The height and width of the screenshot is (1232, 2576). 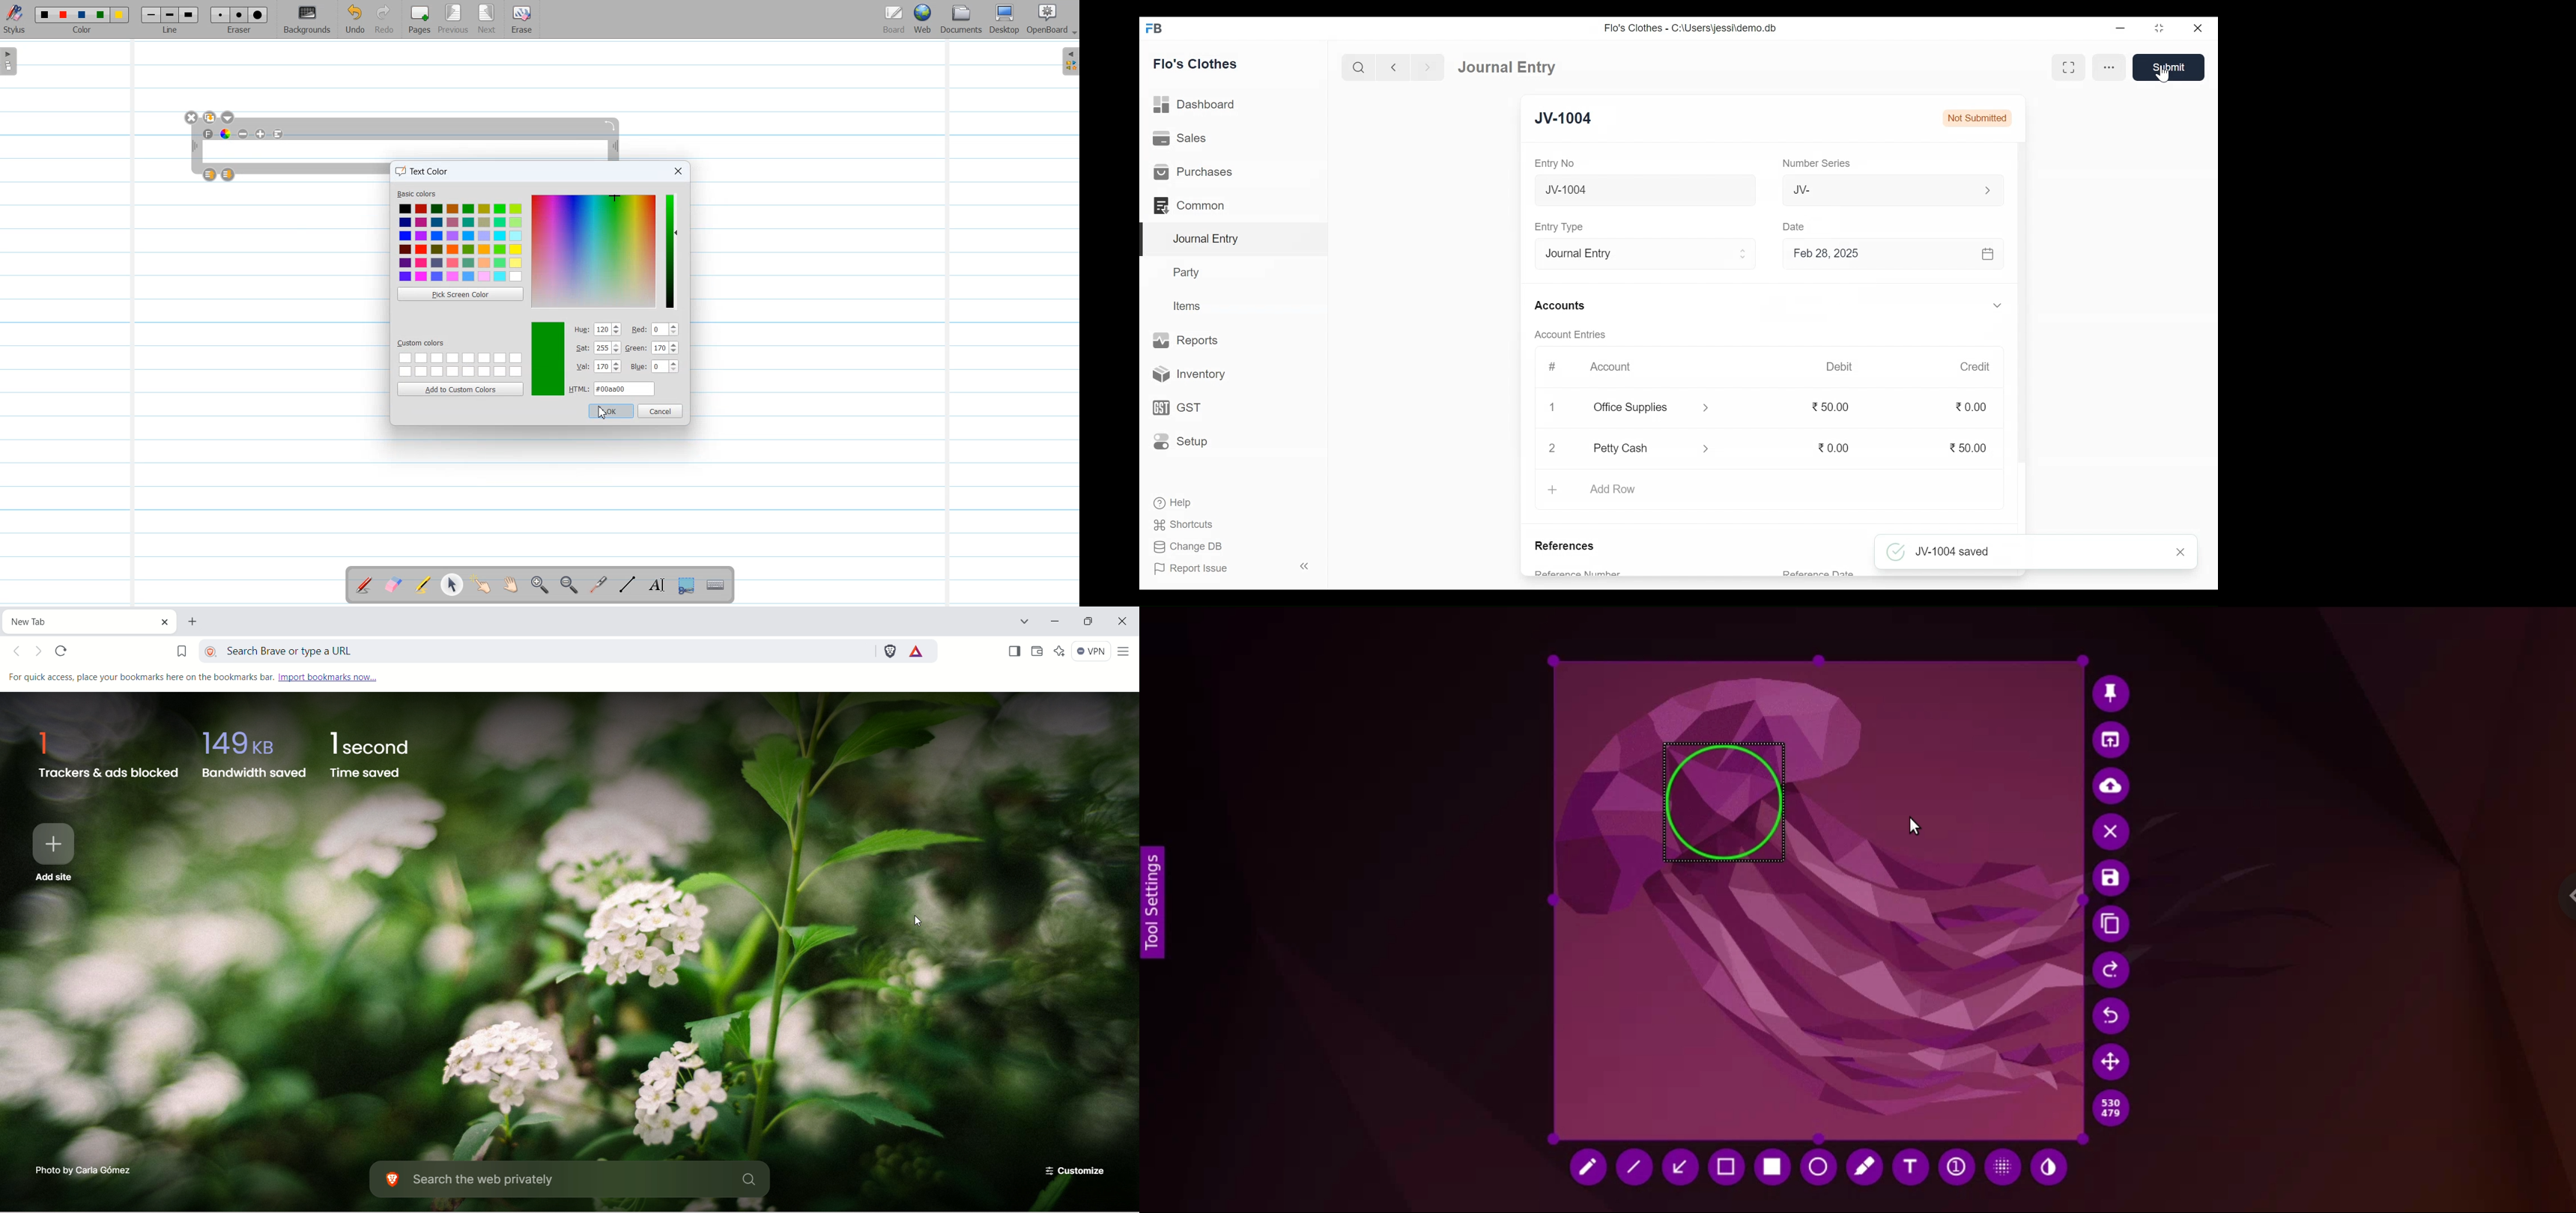 I want to click on Entry Type, so click(x=1636, y=254).